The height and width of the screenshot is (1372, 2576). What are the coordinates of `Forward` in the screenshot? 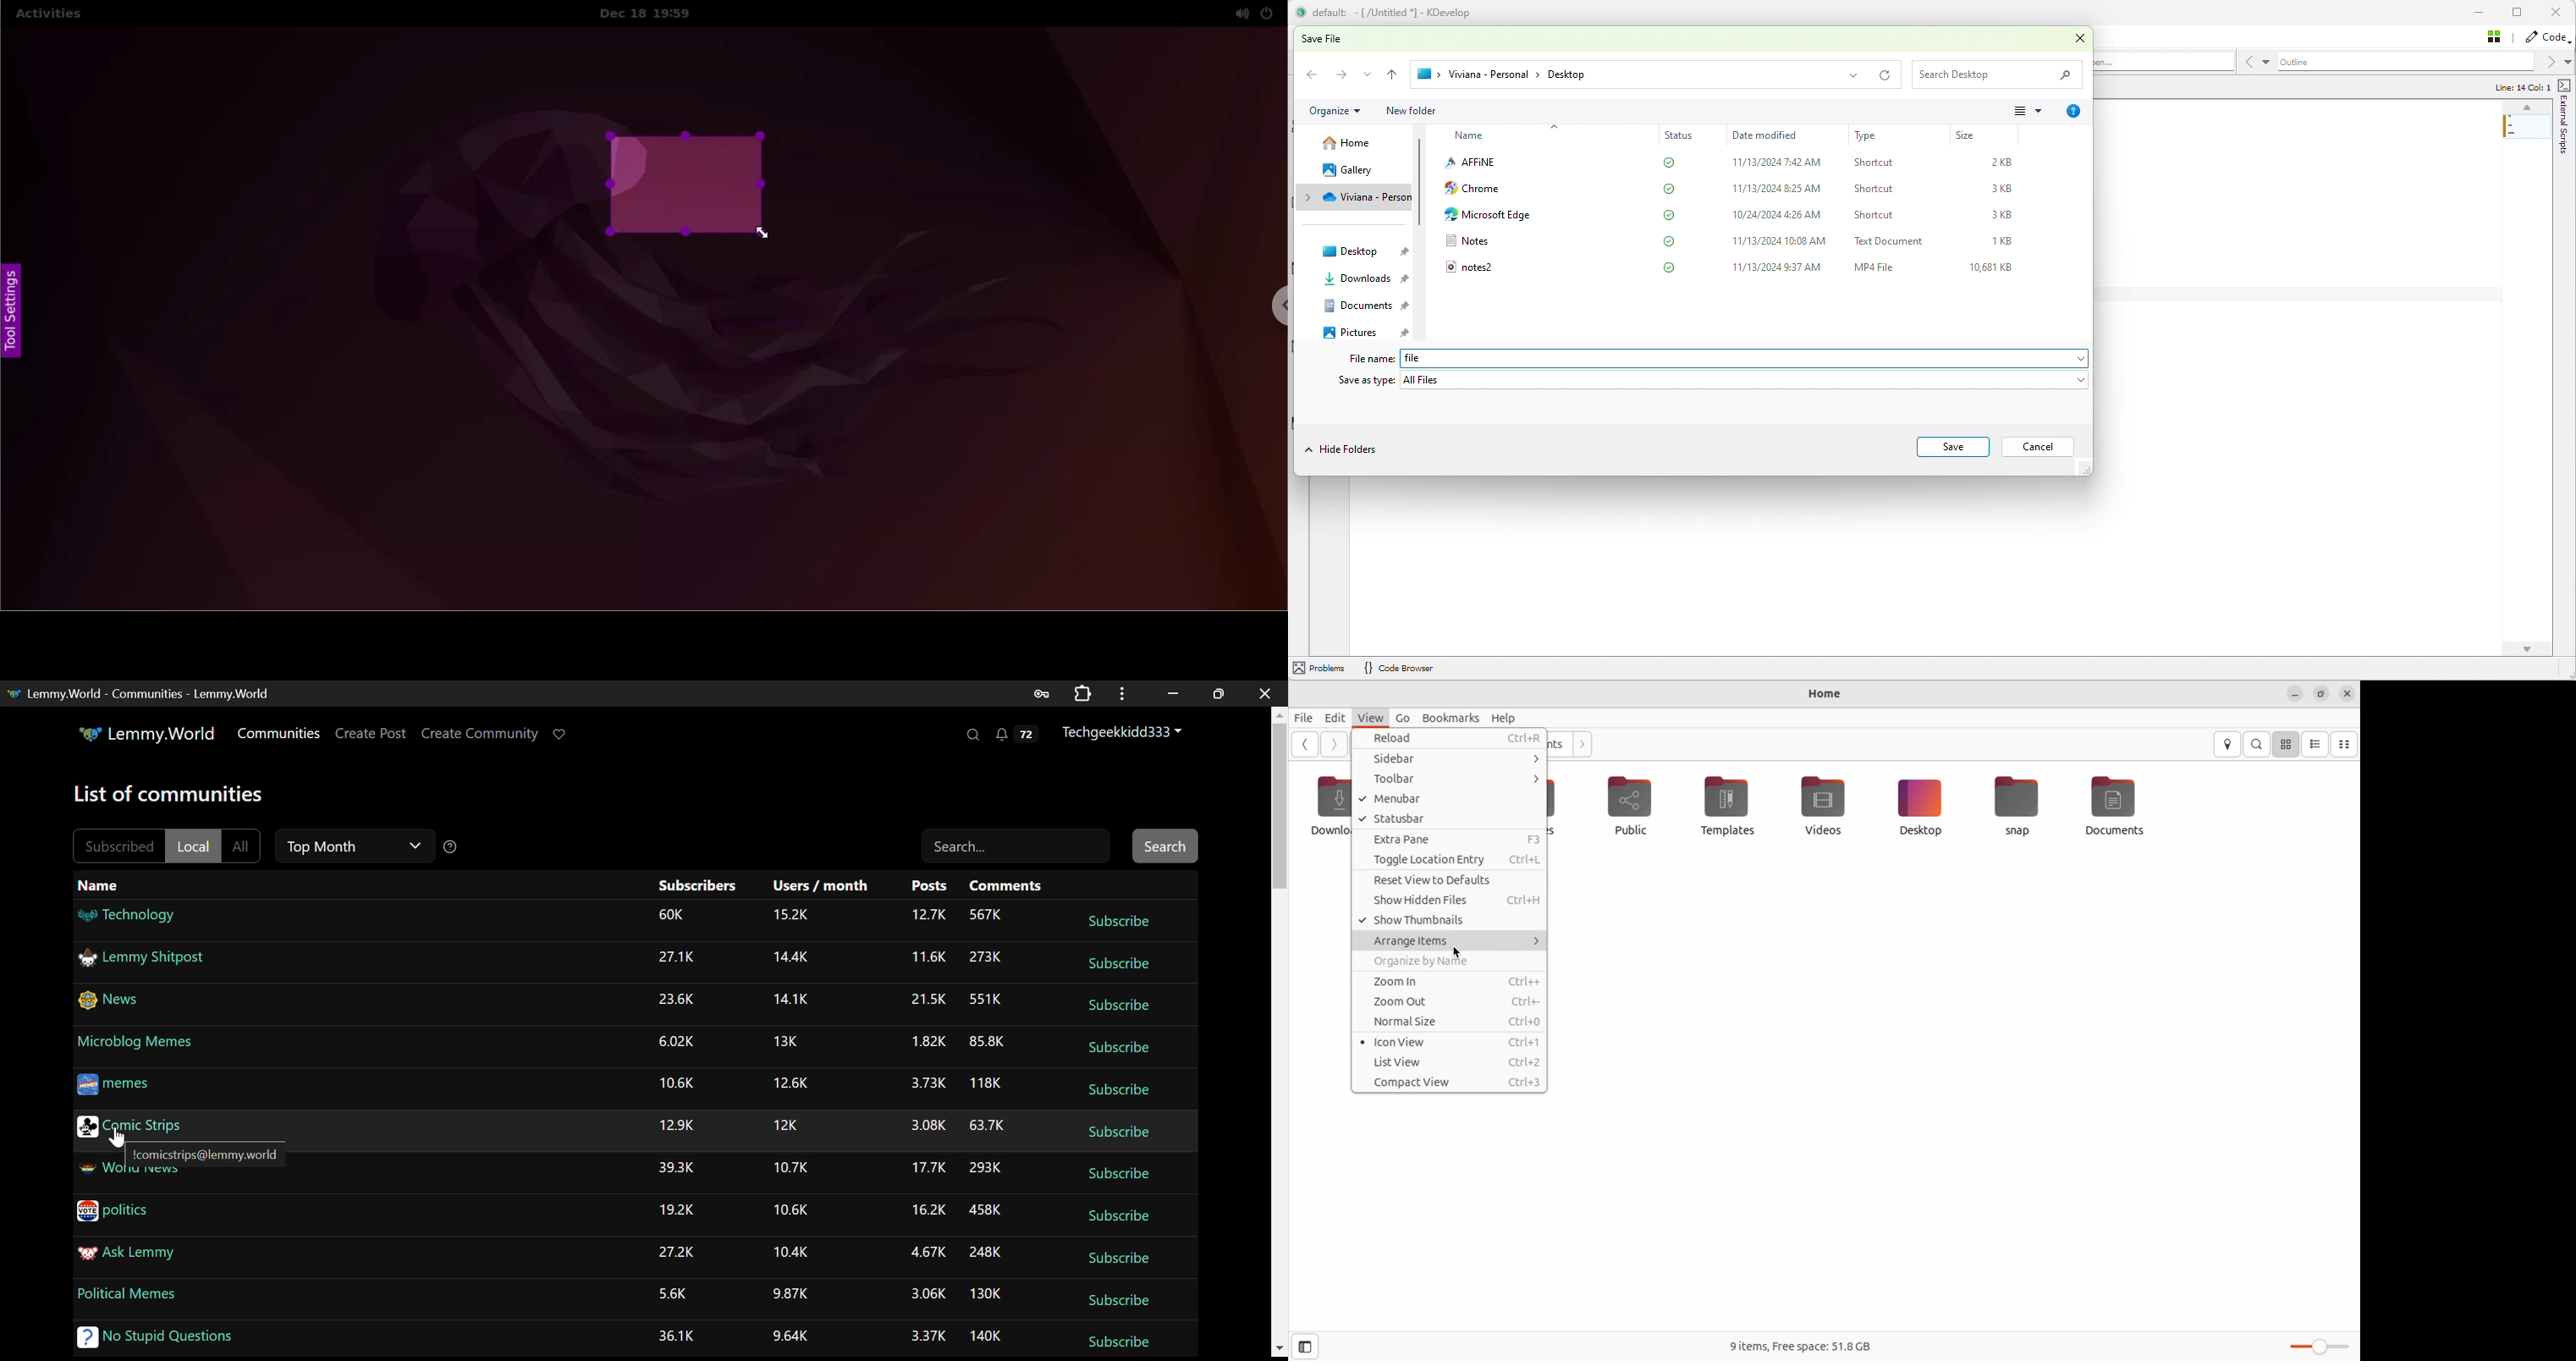 It's located at (1342, 74).